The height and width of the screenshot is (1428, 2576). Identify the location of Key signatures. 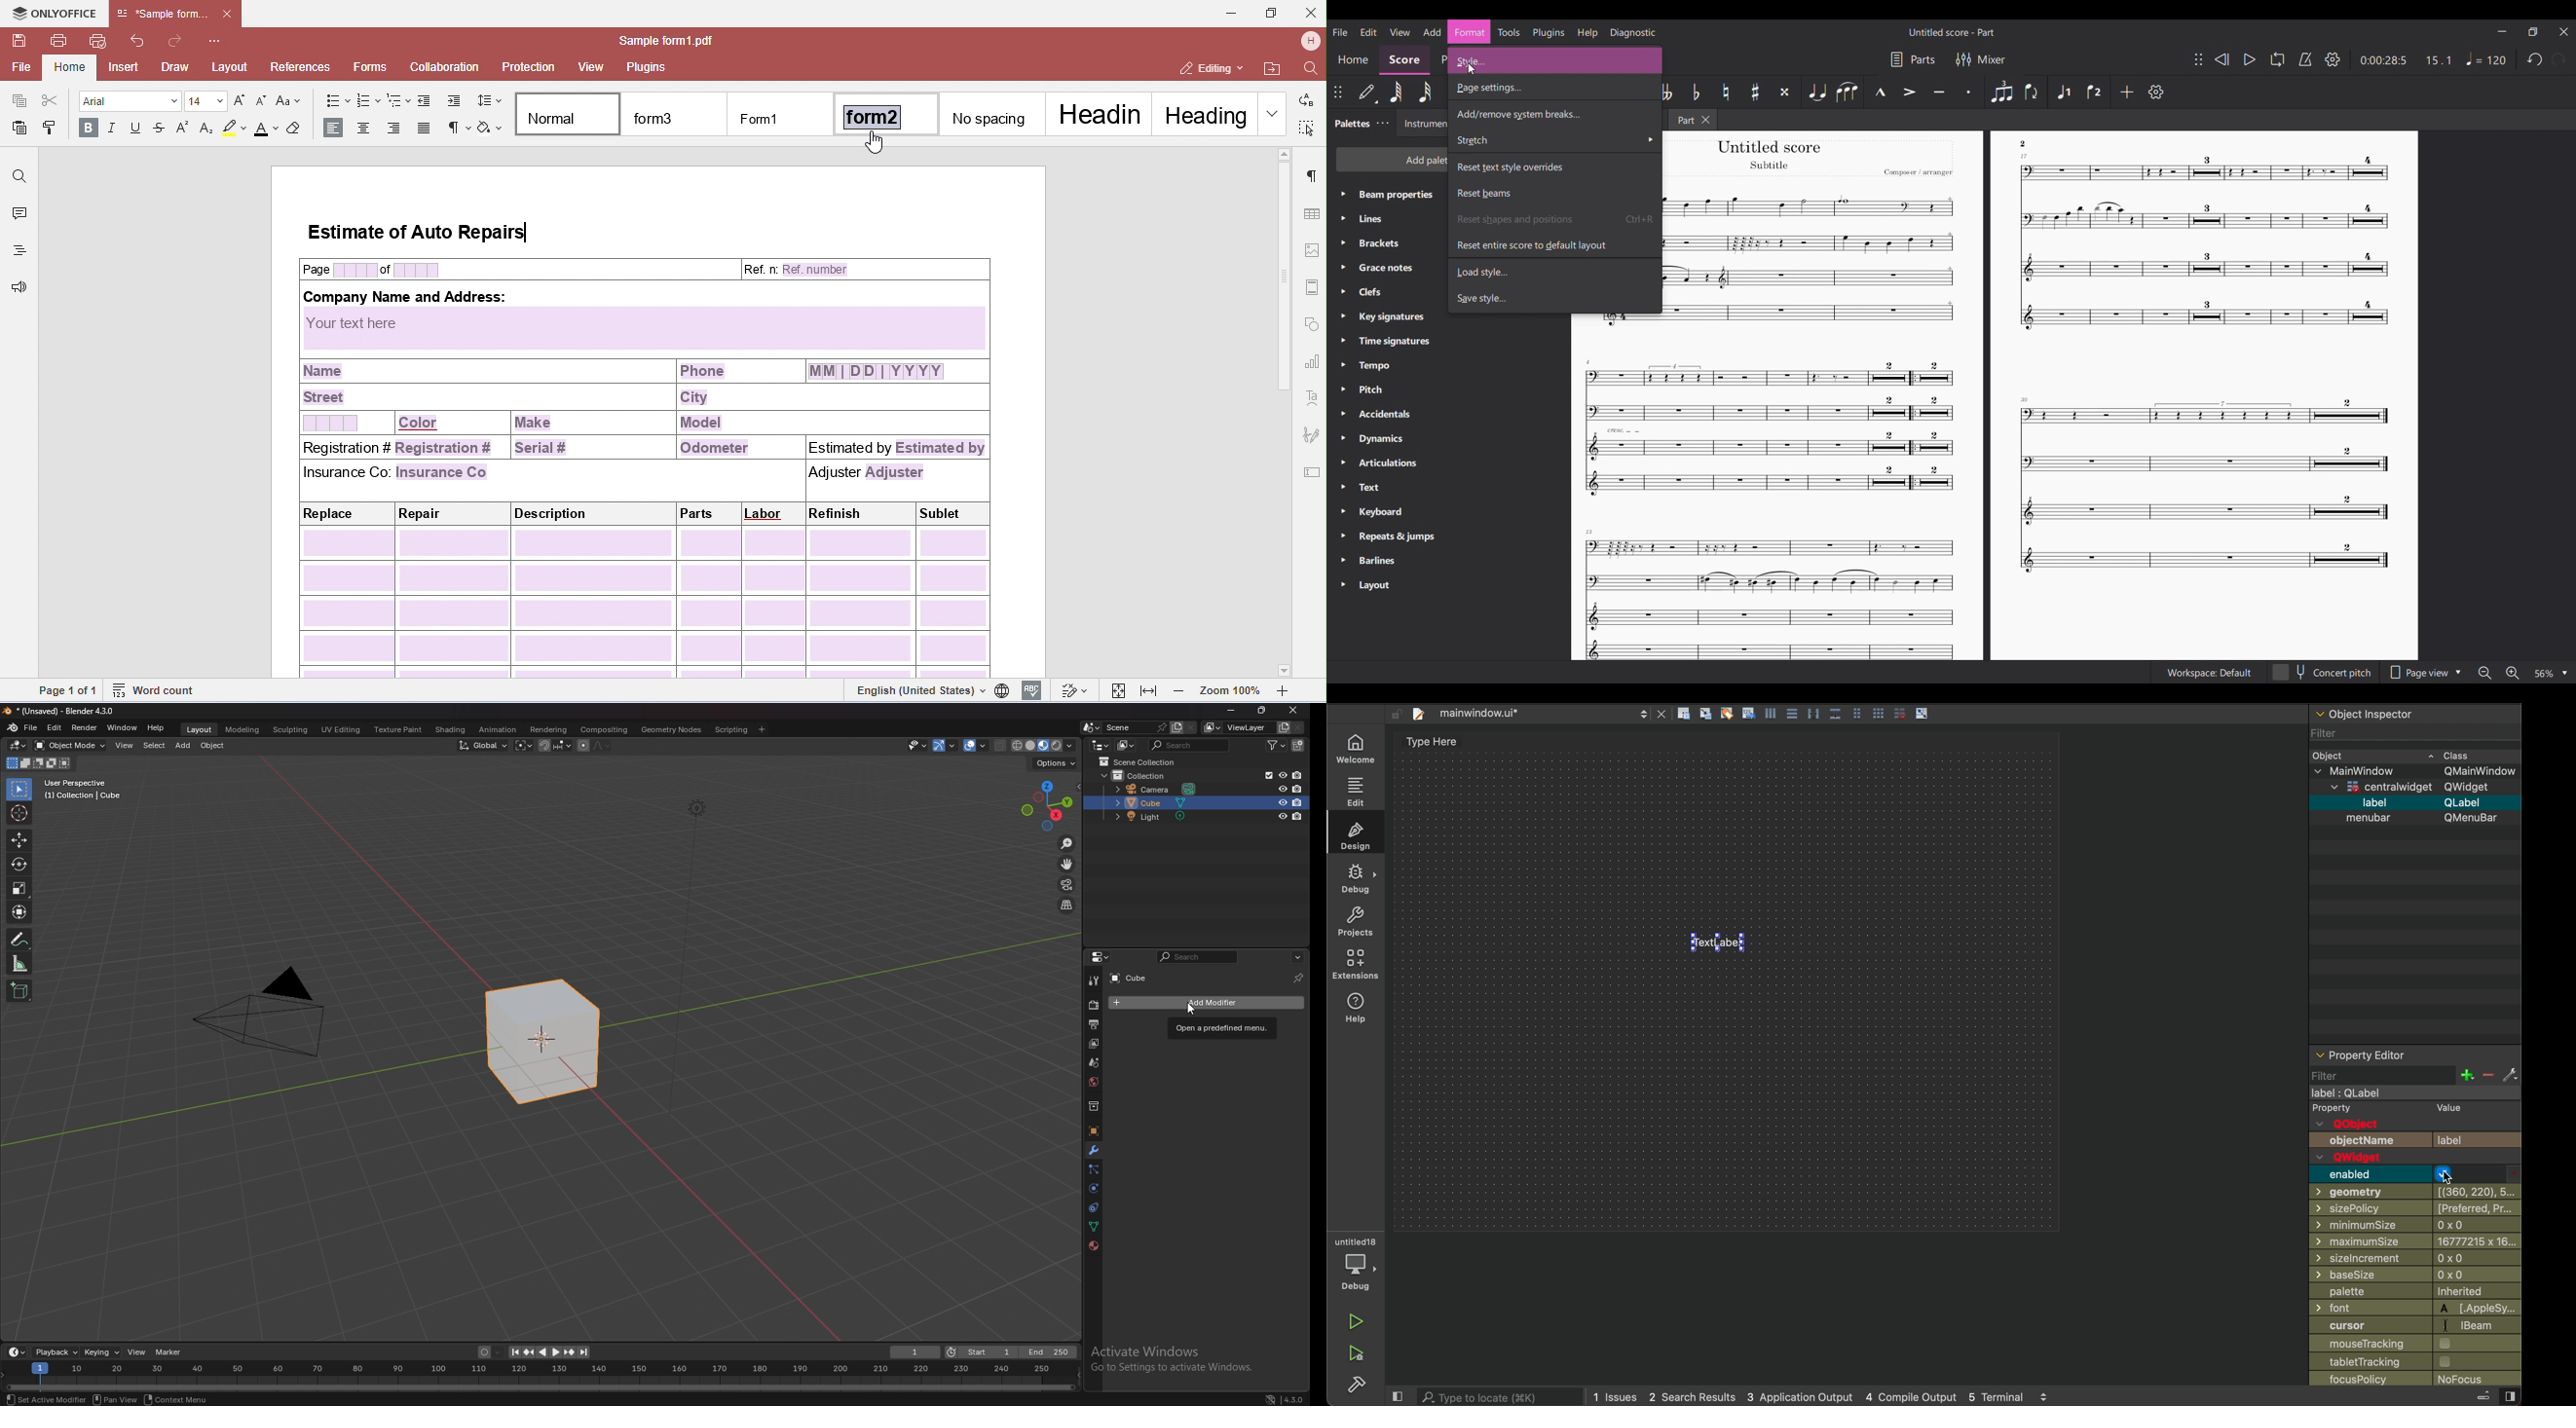
(1386, 318).